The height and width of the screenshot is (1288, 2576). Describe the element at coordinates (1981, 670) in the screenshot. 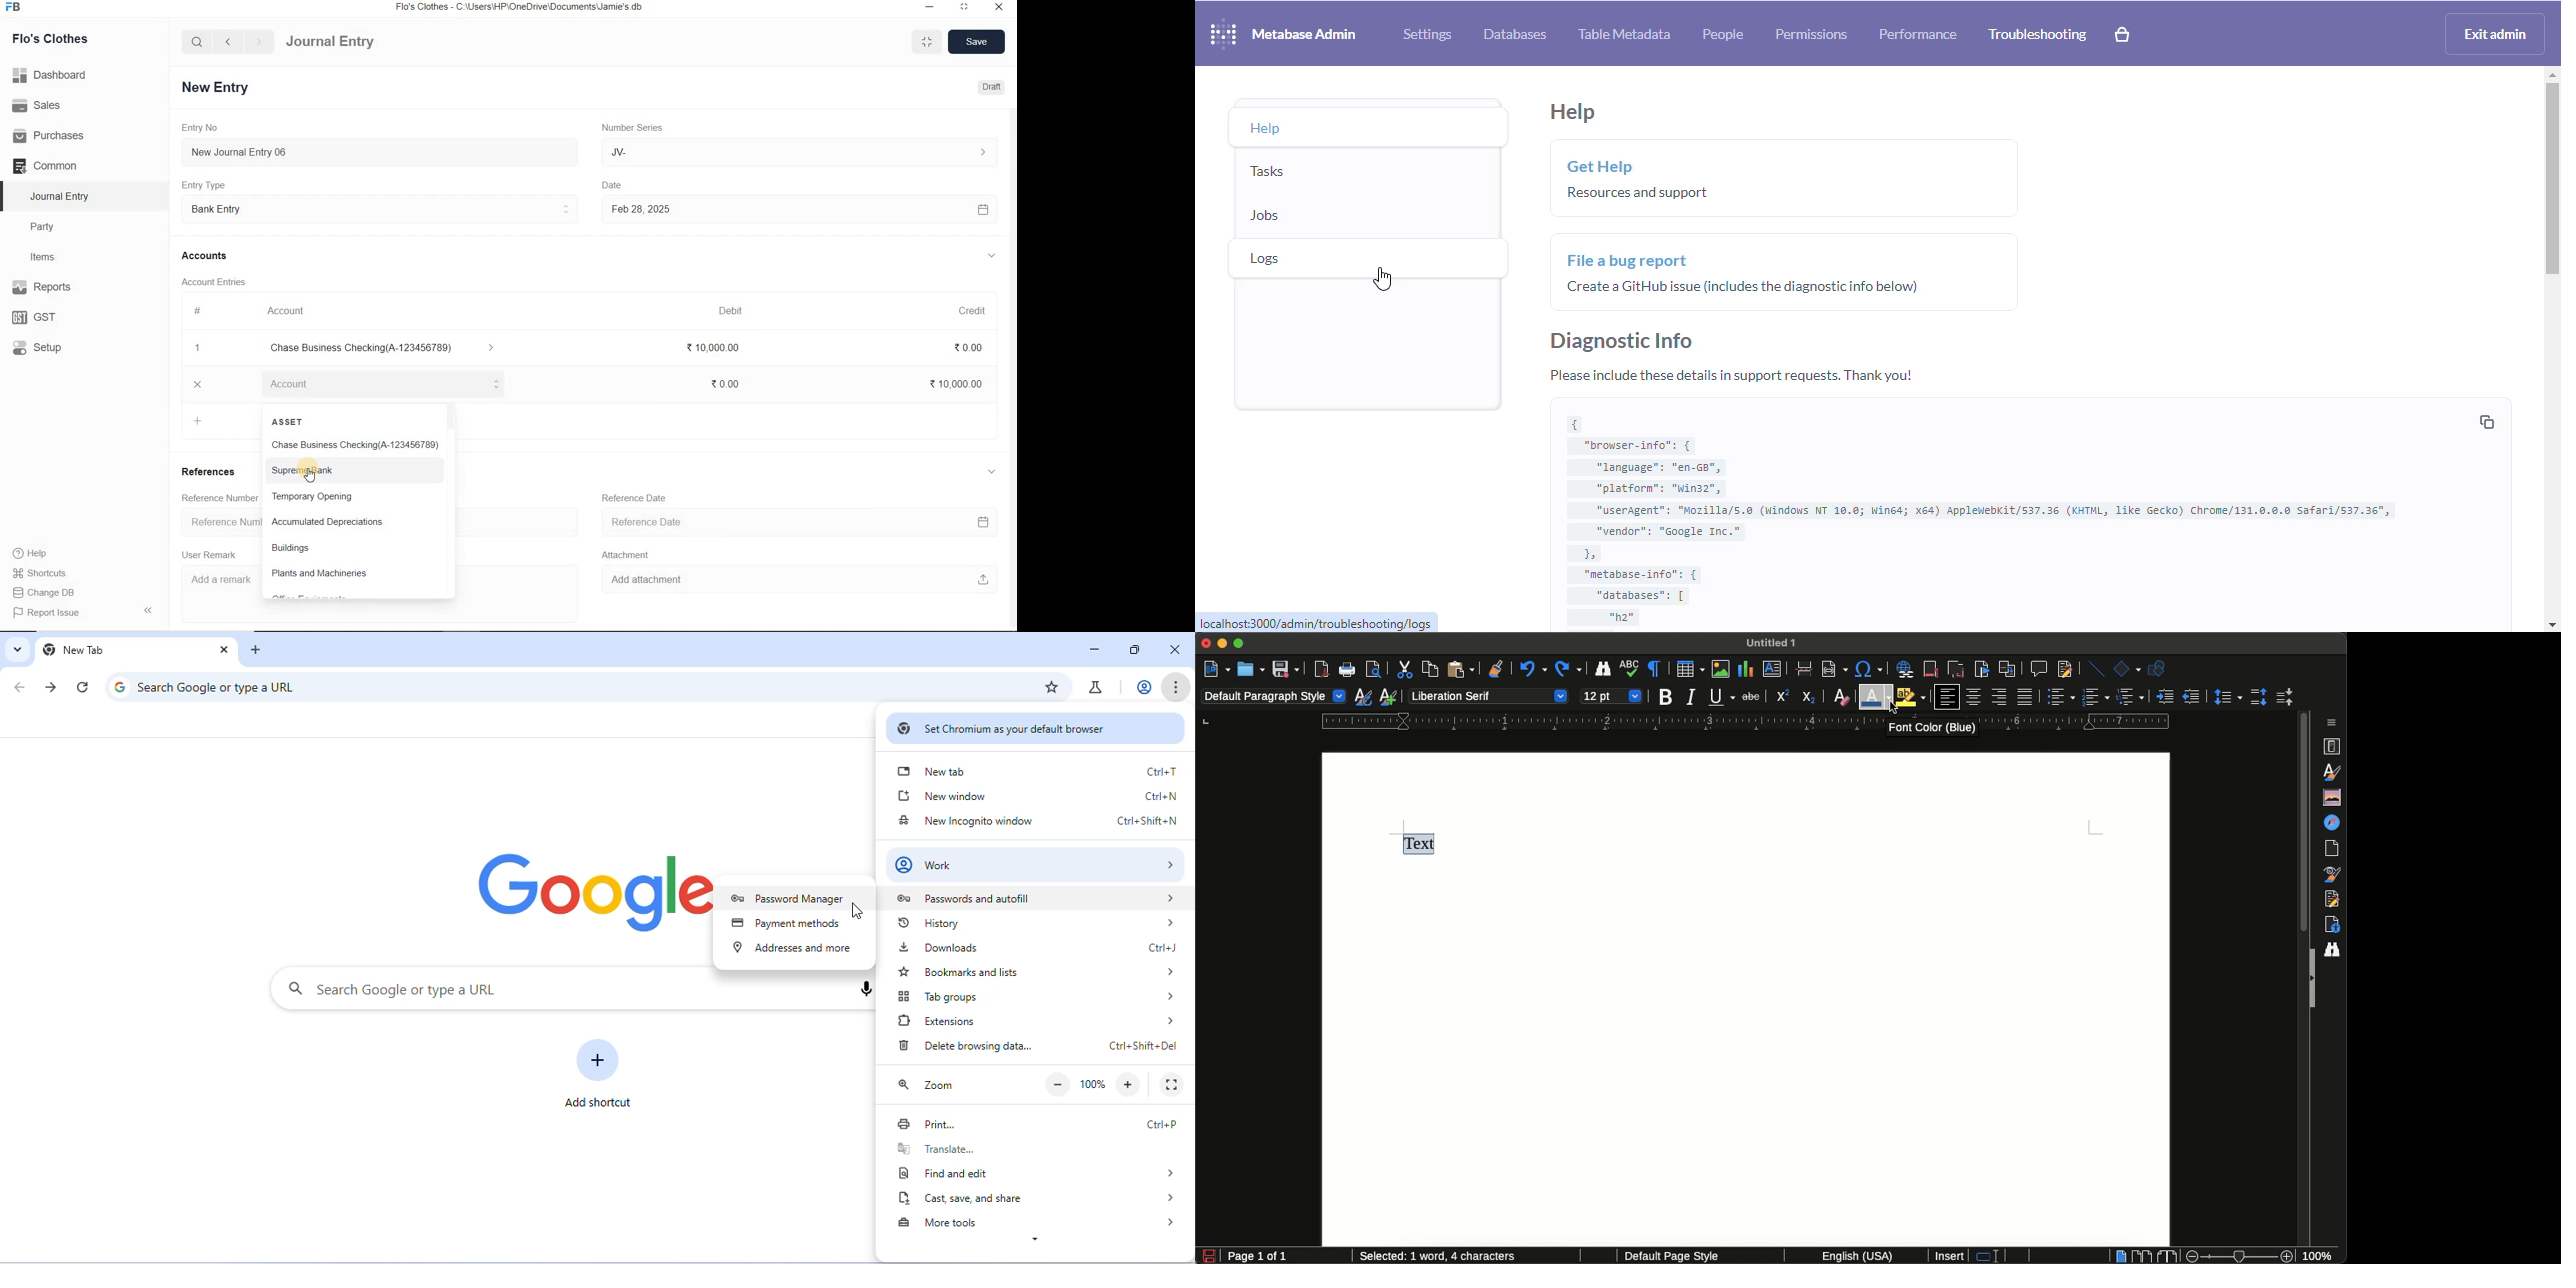

I see `Insert bookmark` at that location.